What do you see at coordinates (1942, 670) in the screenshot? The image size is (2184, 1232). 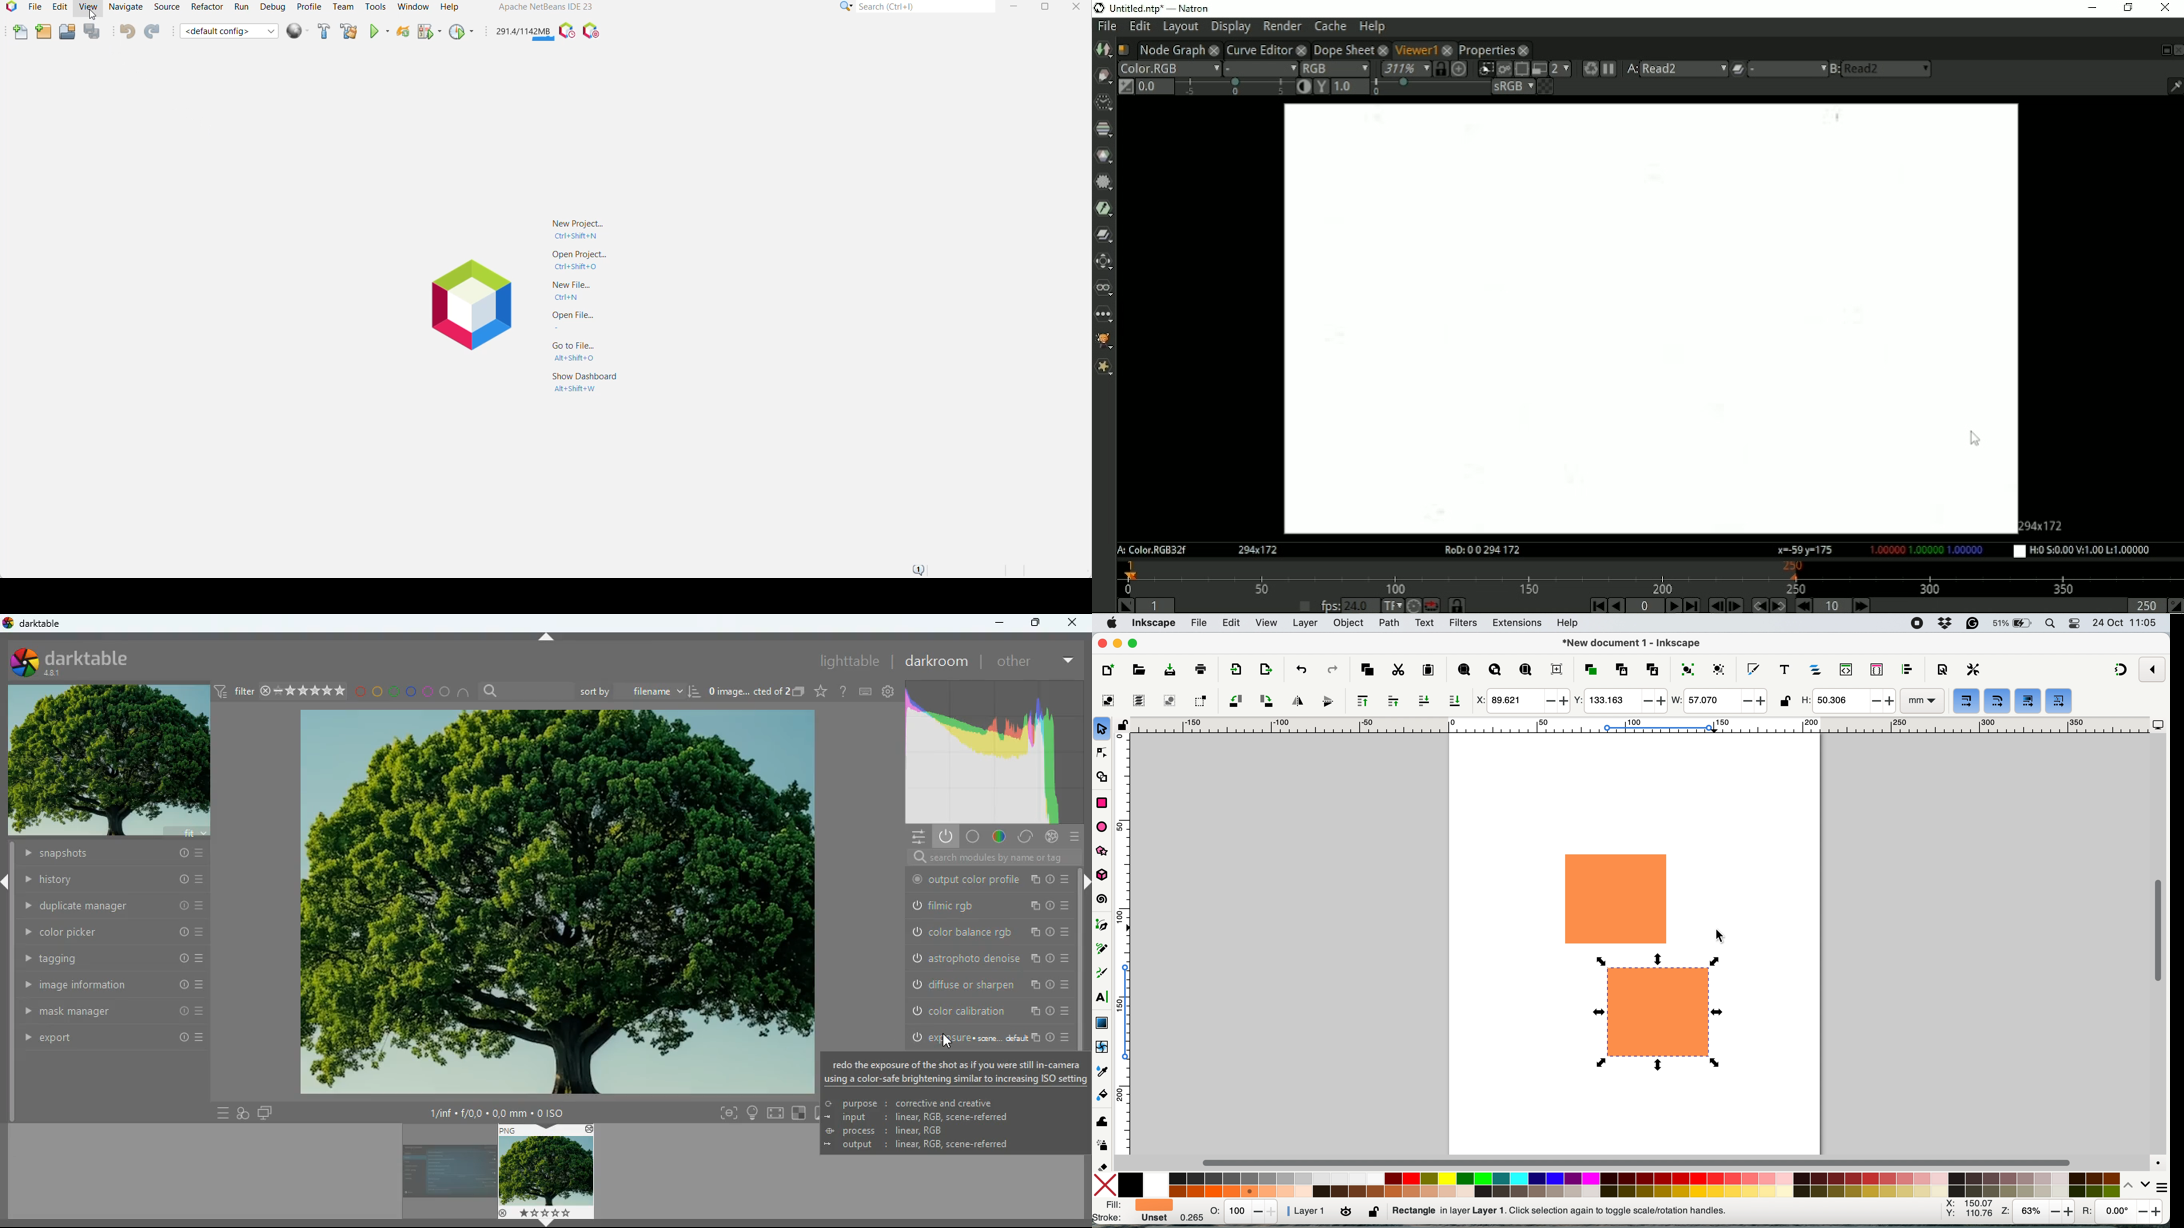 I see `document properties` at bounding box center [1942, 670].